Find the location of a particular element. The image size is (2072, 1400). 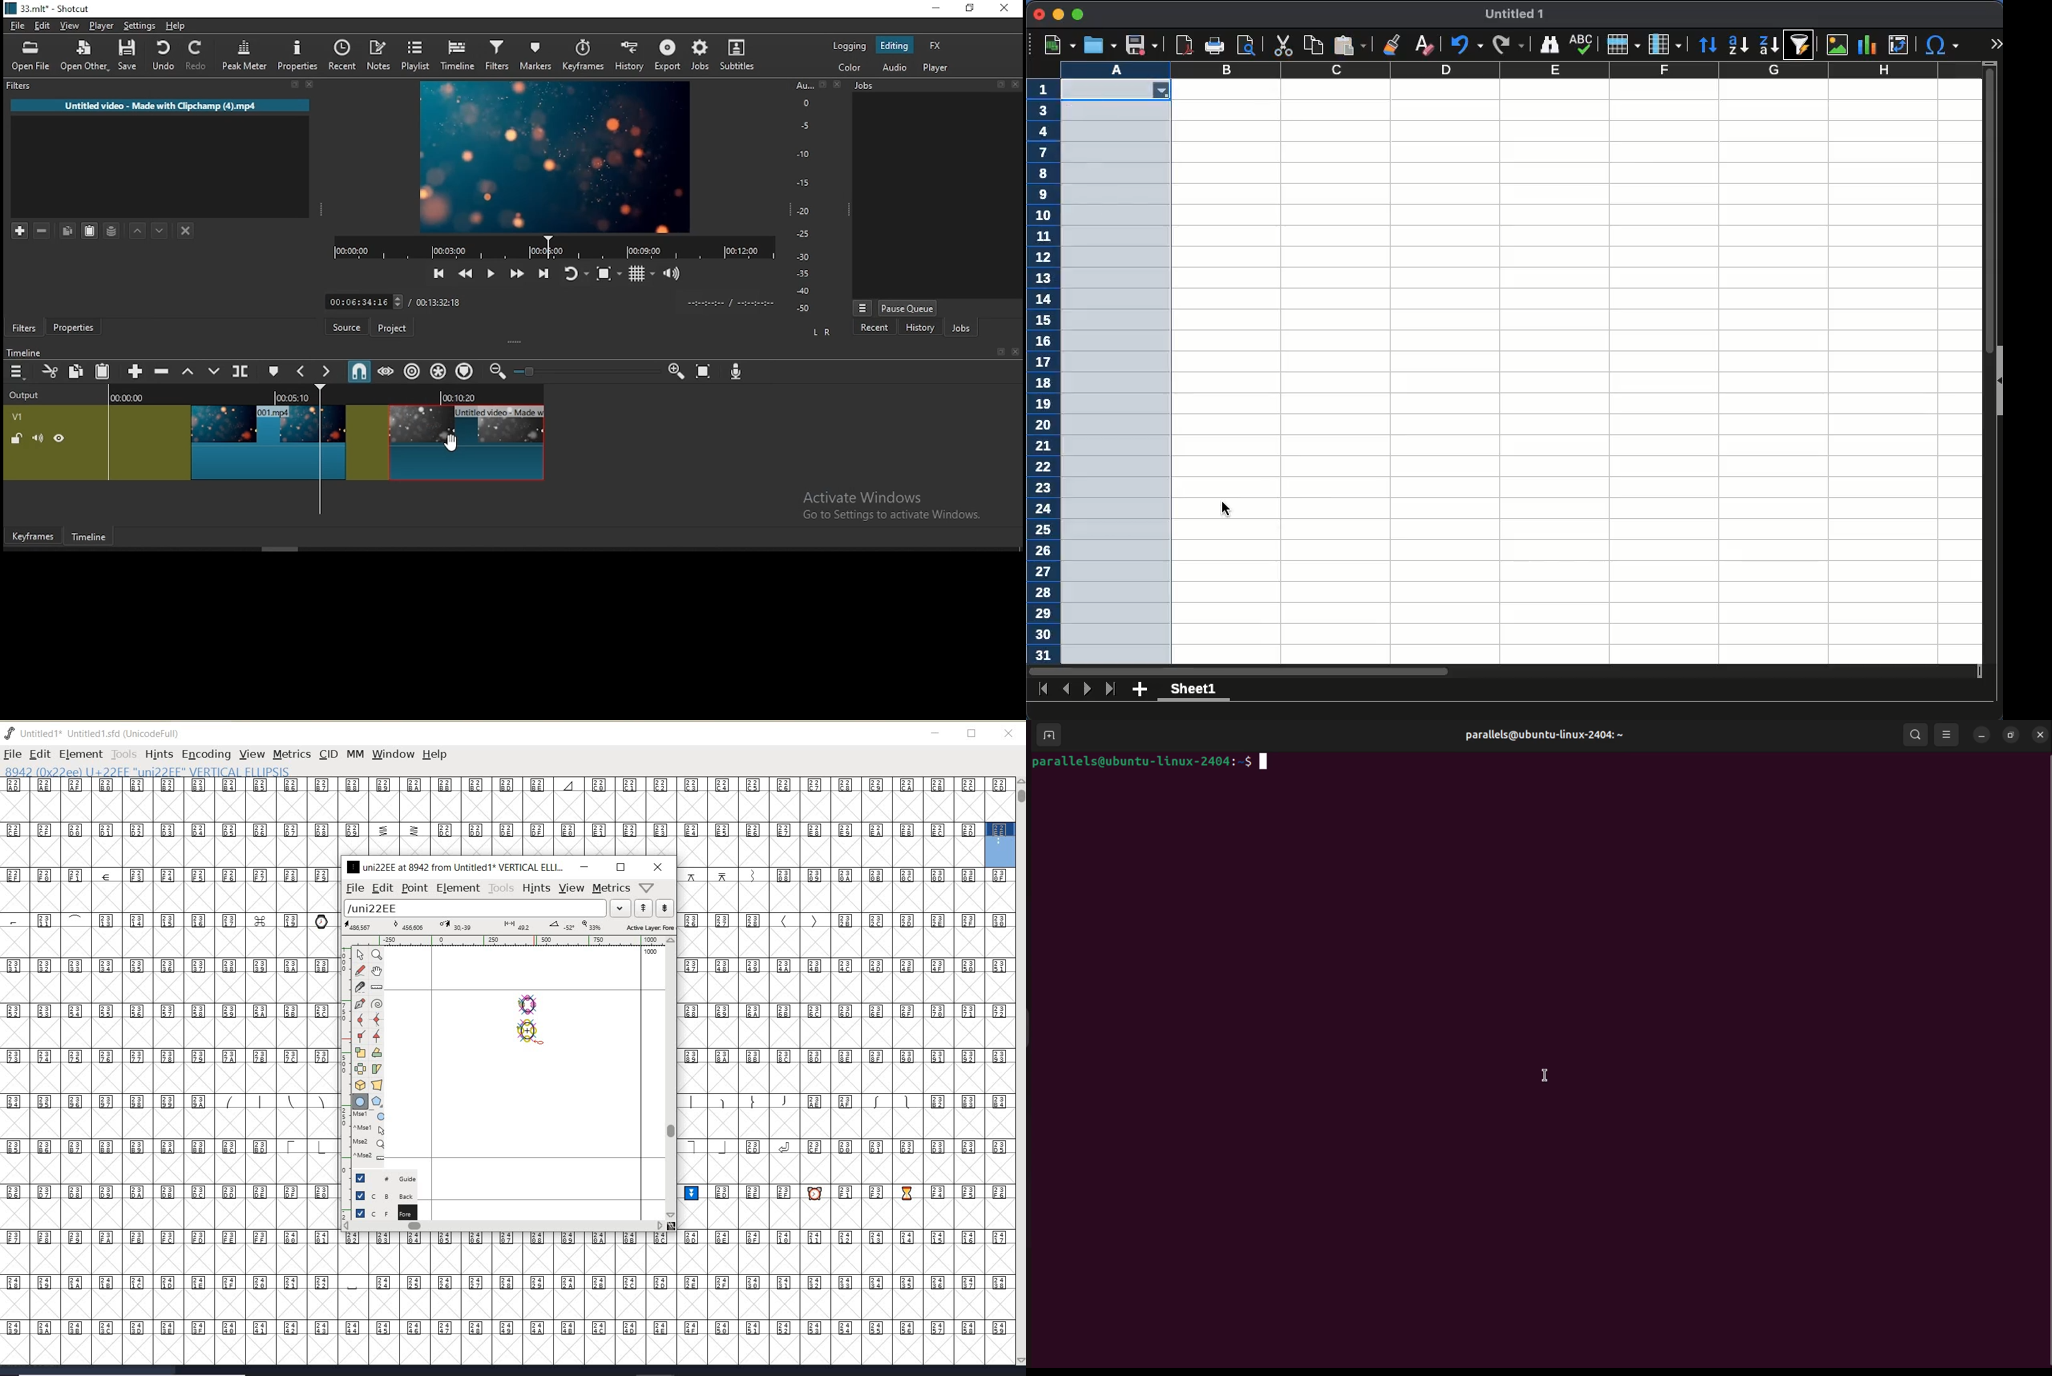

sort is located at coordinates (1710, 45).